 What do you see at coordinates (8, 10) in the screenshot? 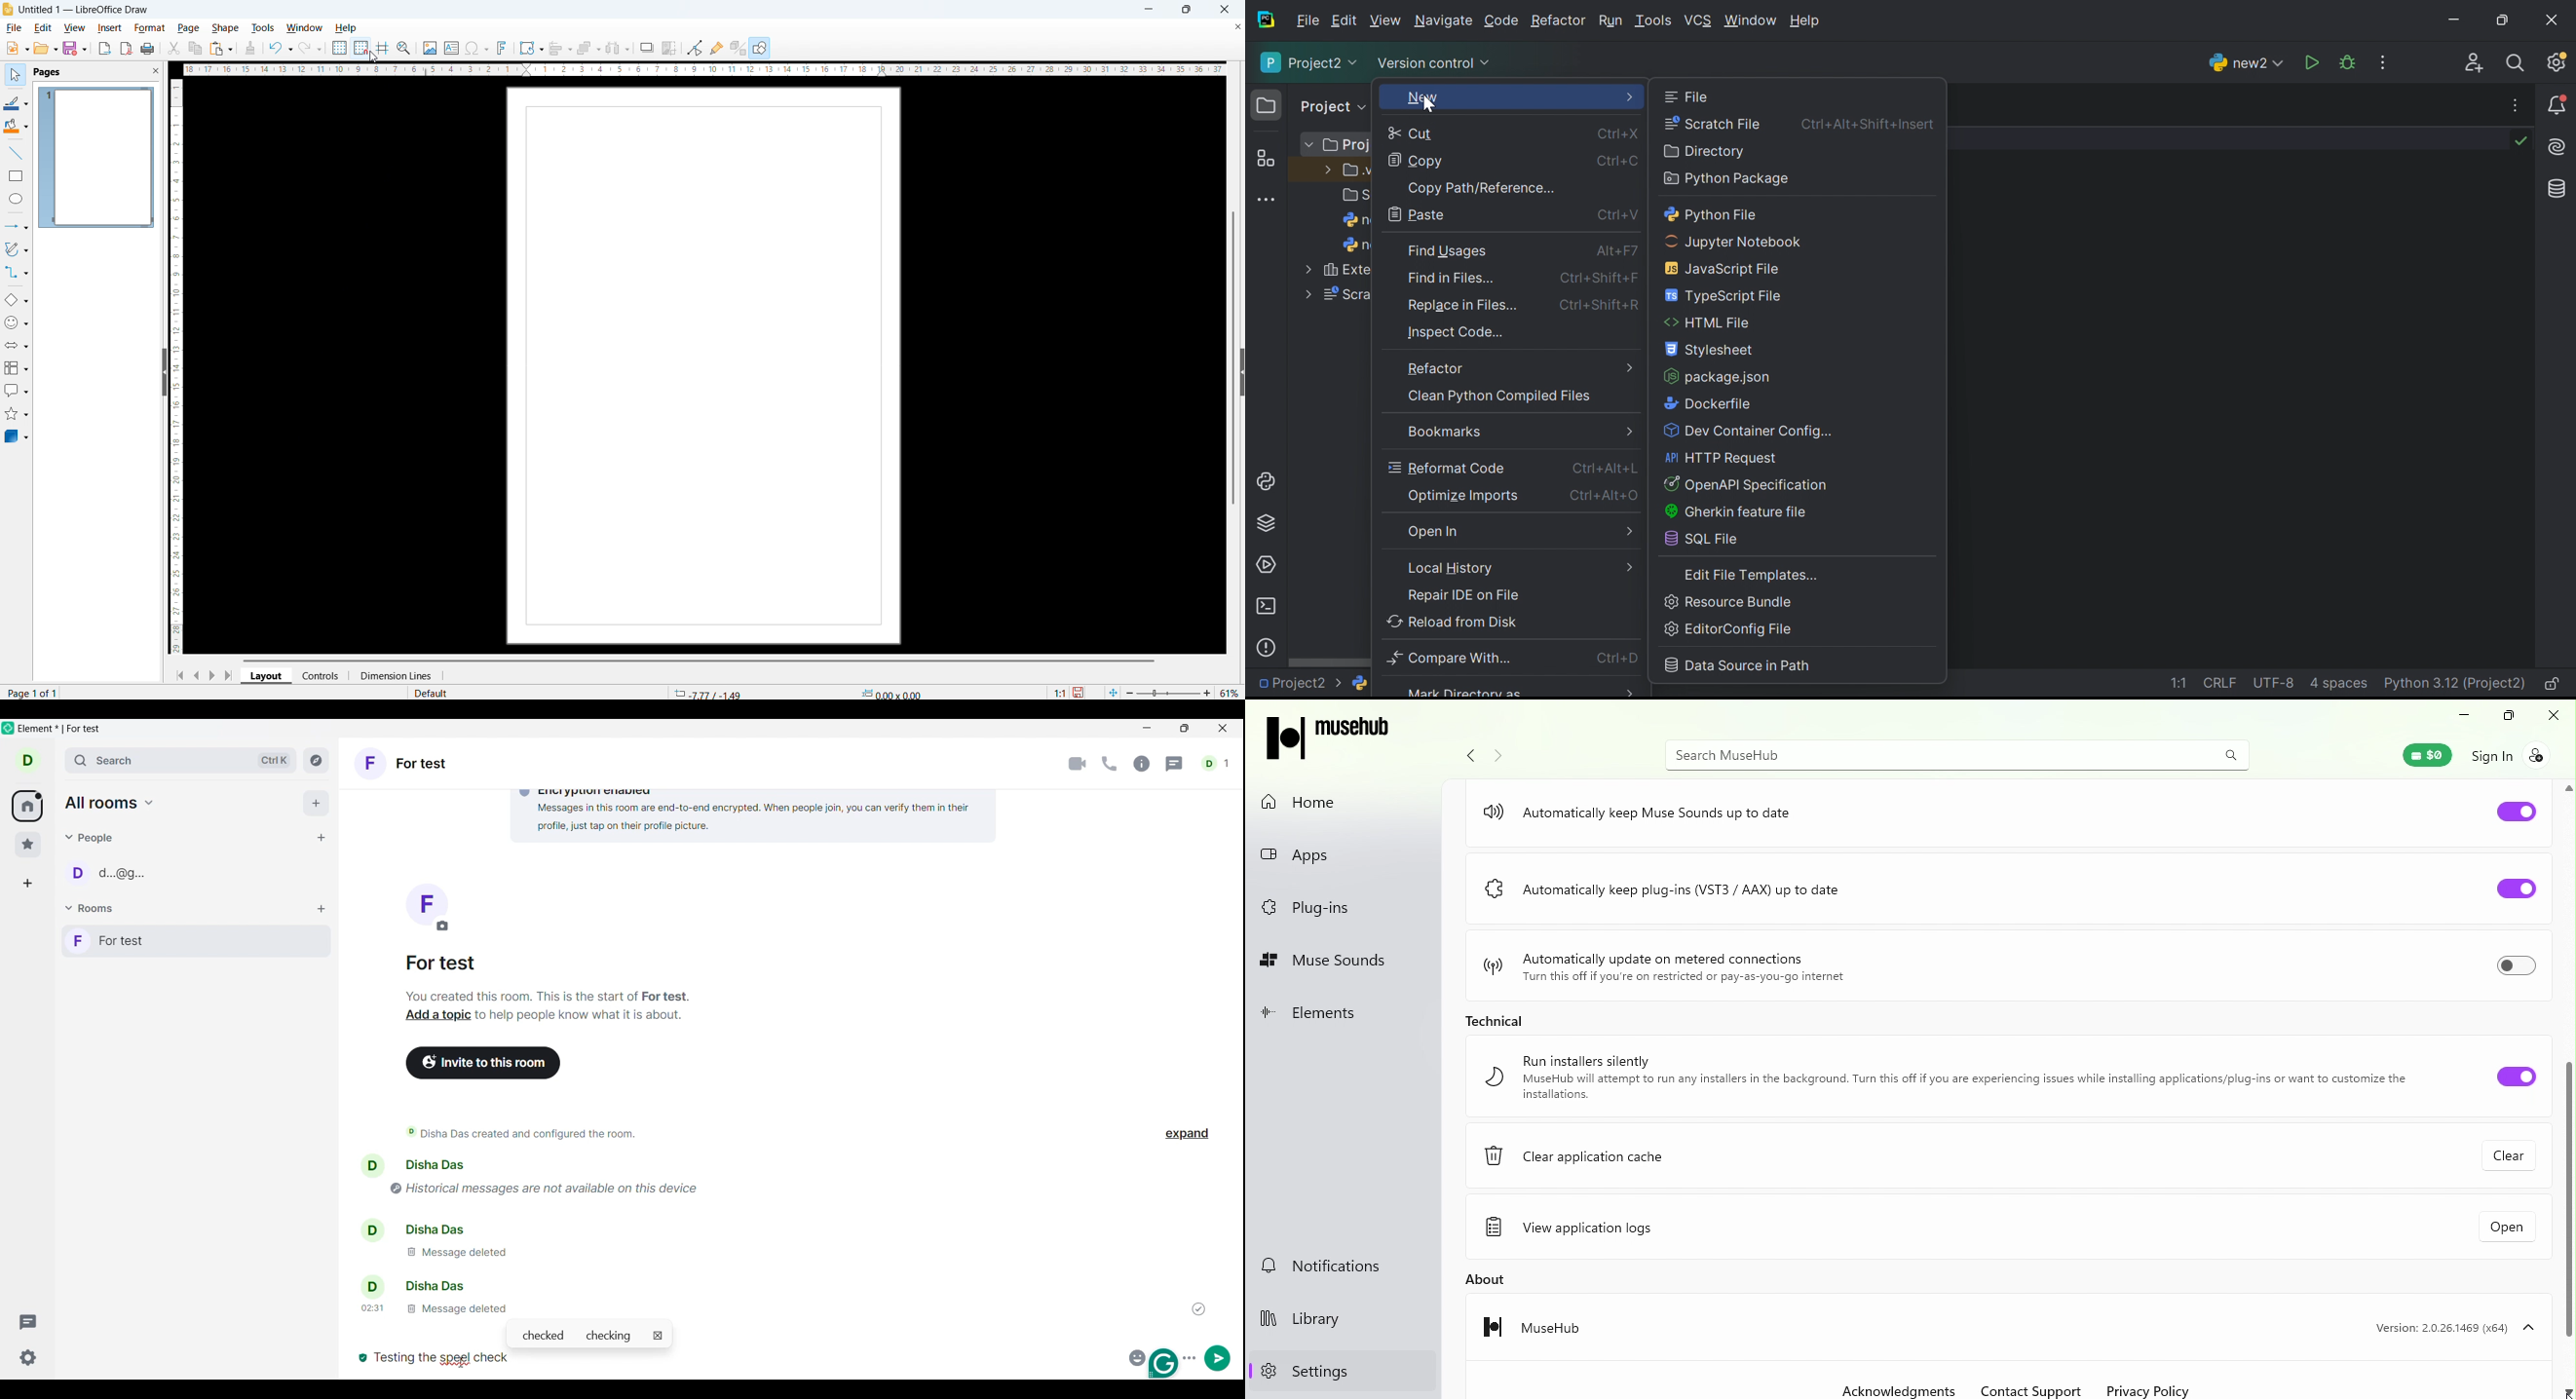
I see `Application icon` at bounding box center [8, 10].